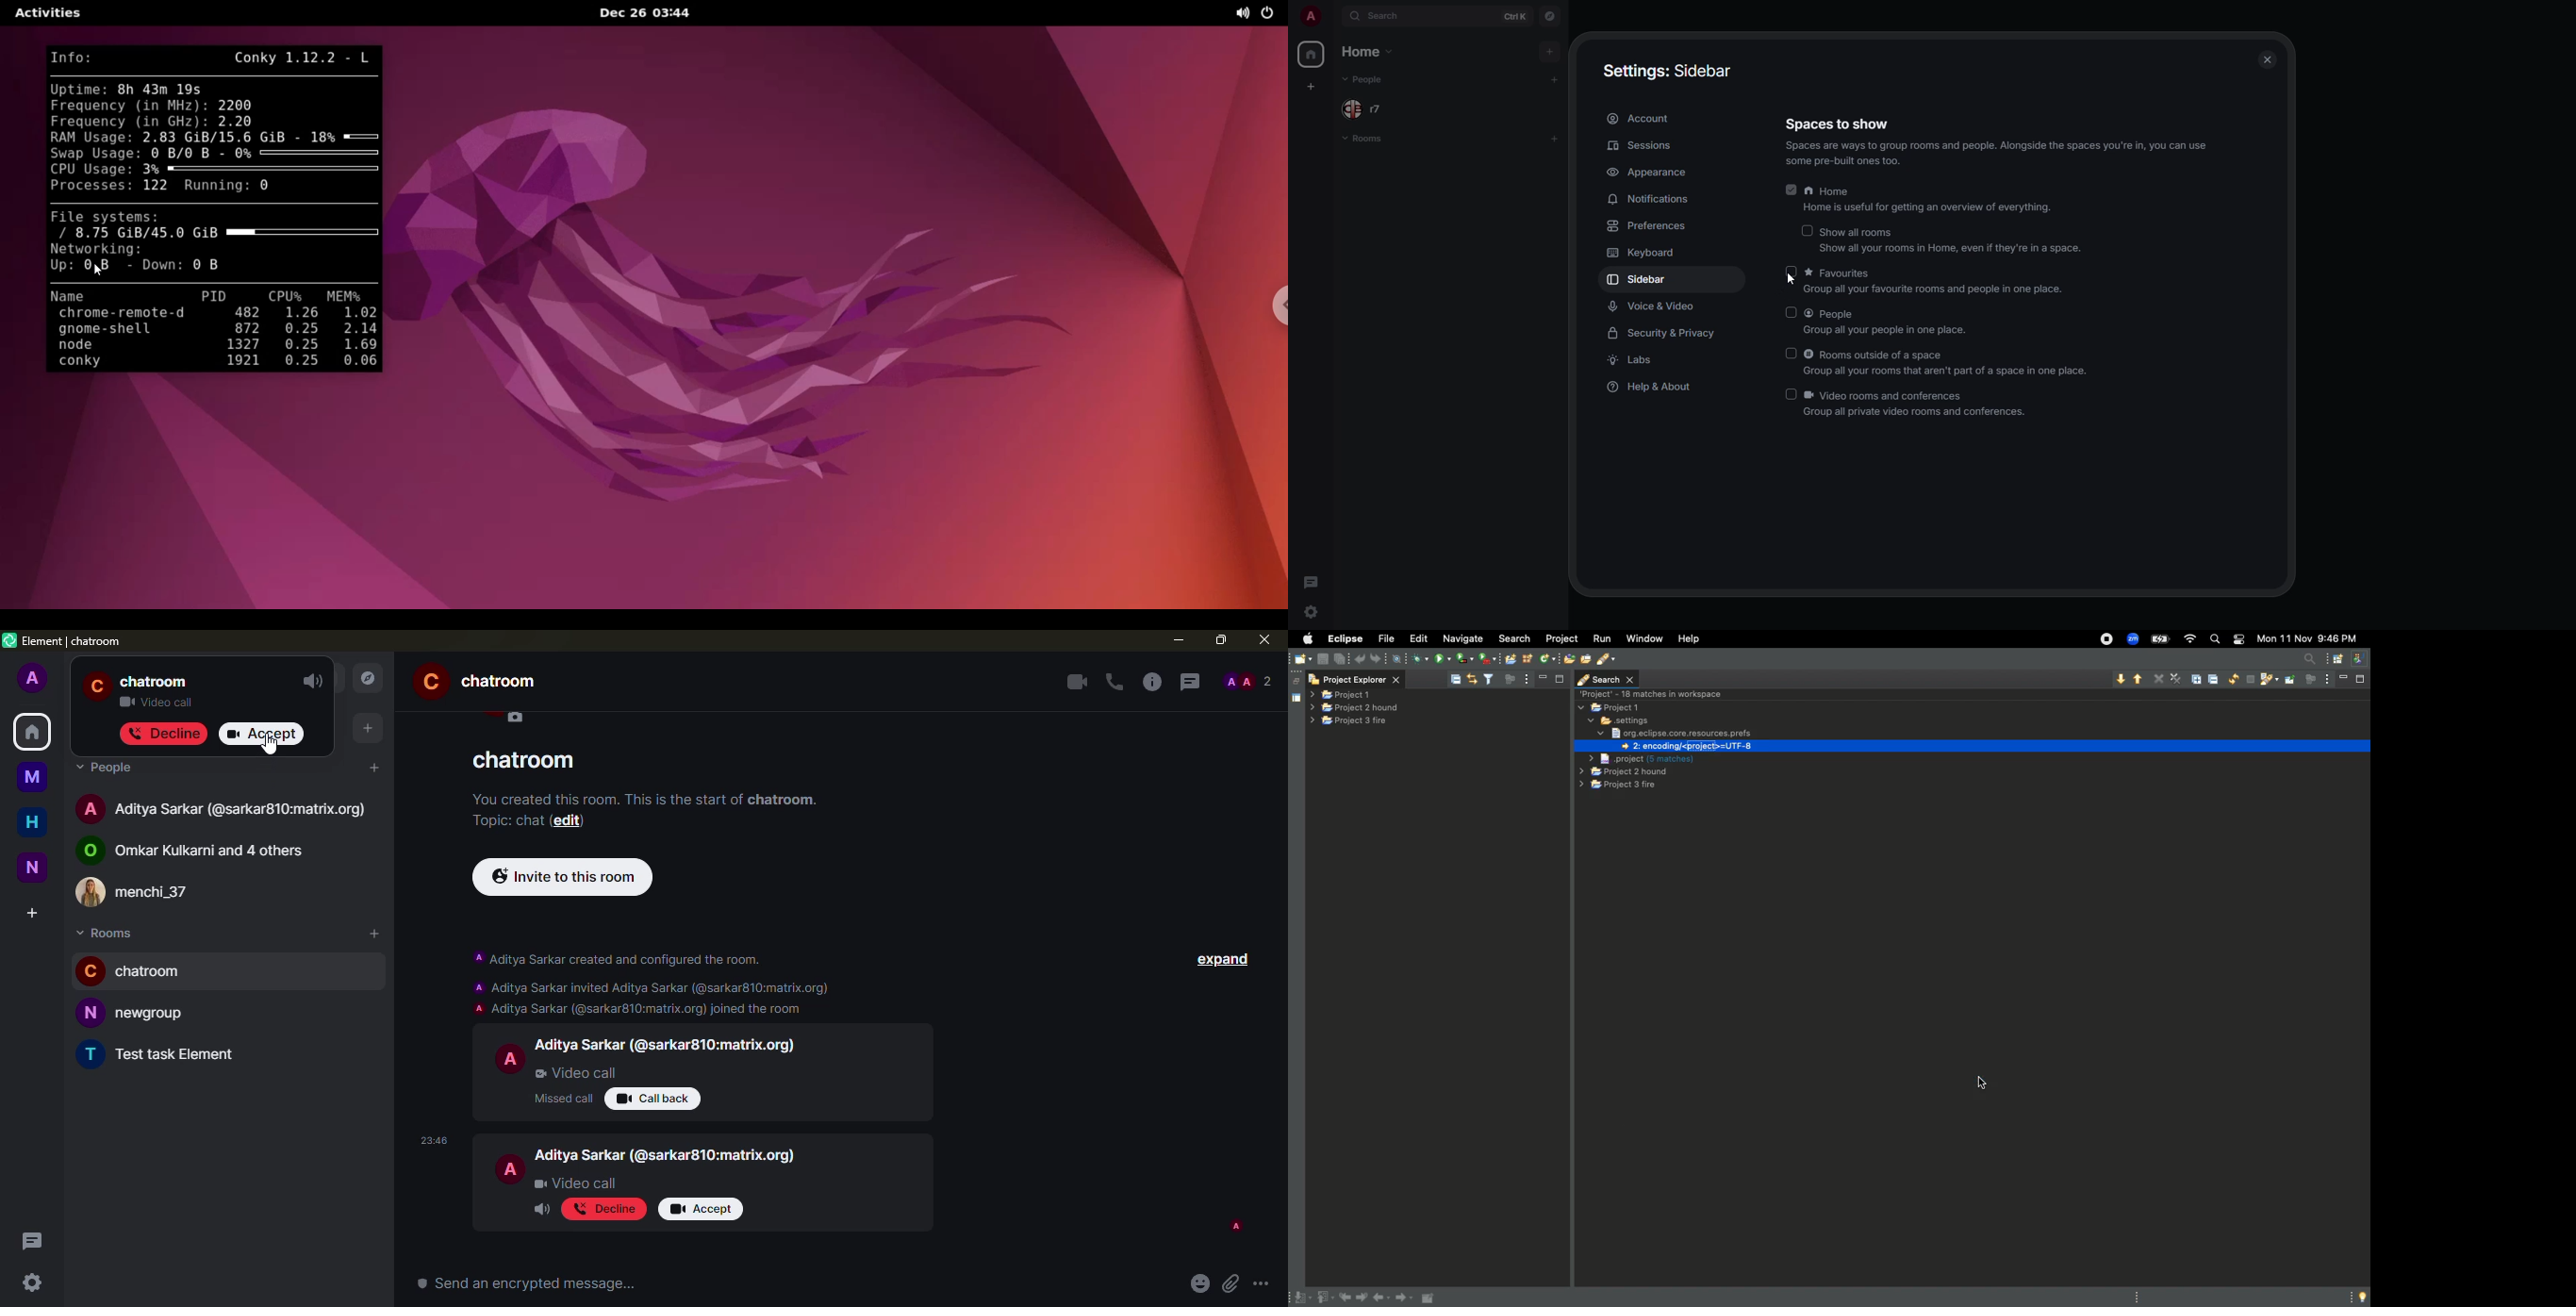 Image resolution: width=2576 pixels, height=1316 pixels. Describe the element at coordinates (1303, 657) in the screenshot. I see `new` at that location.